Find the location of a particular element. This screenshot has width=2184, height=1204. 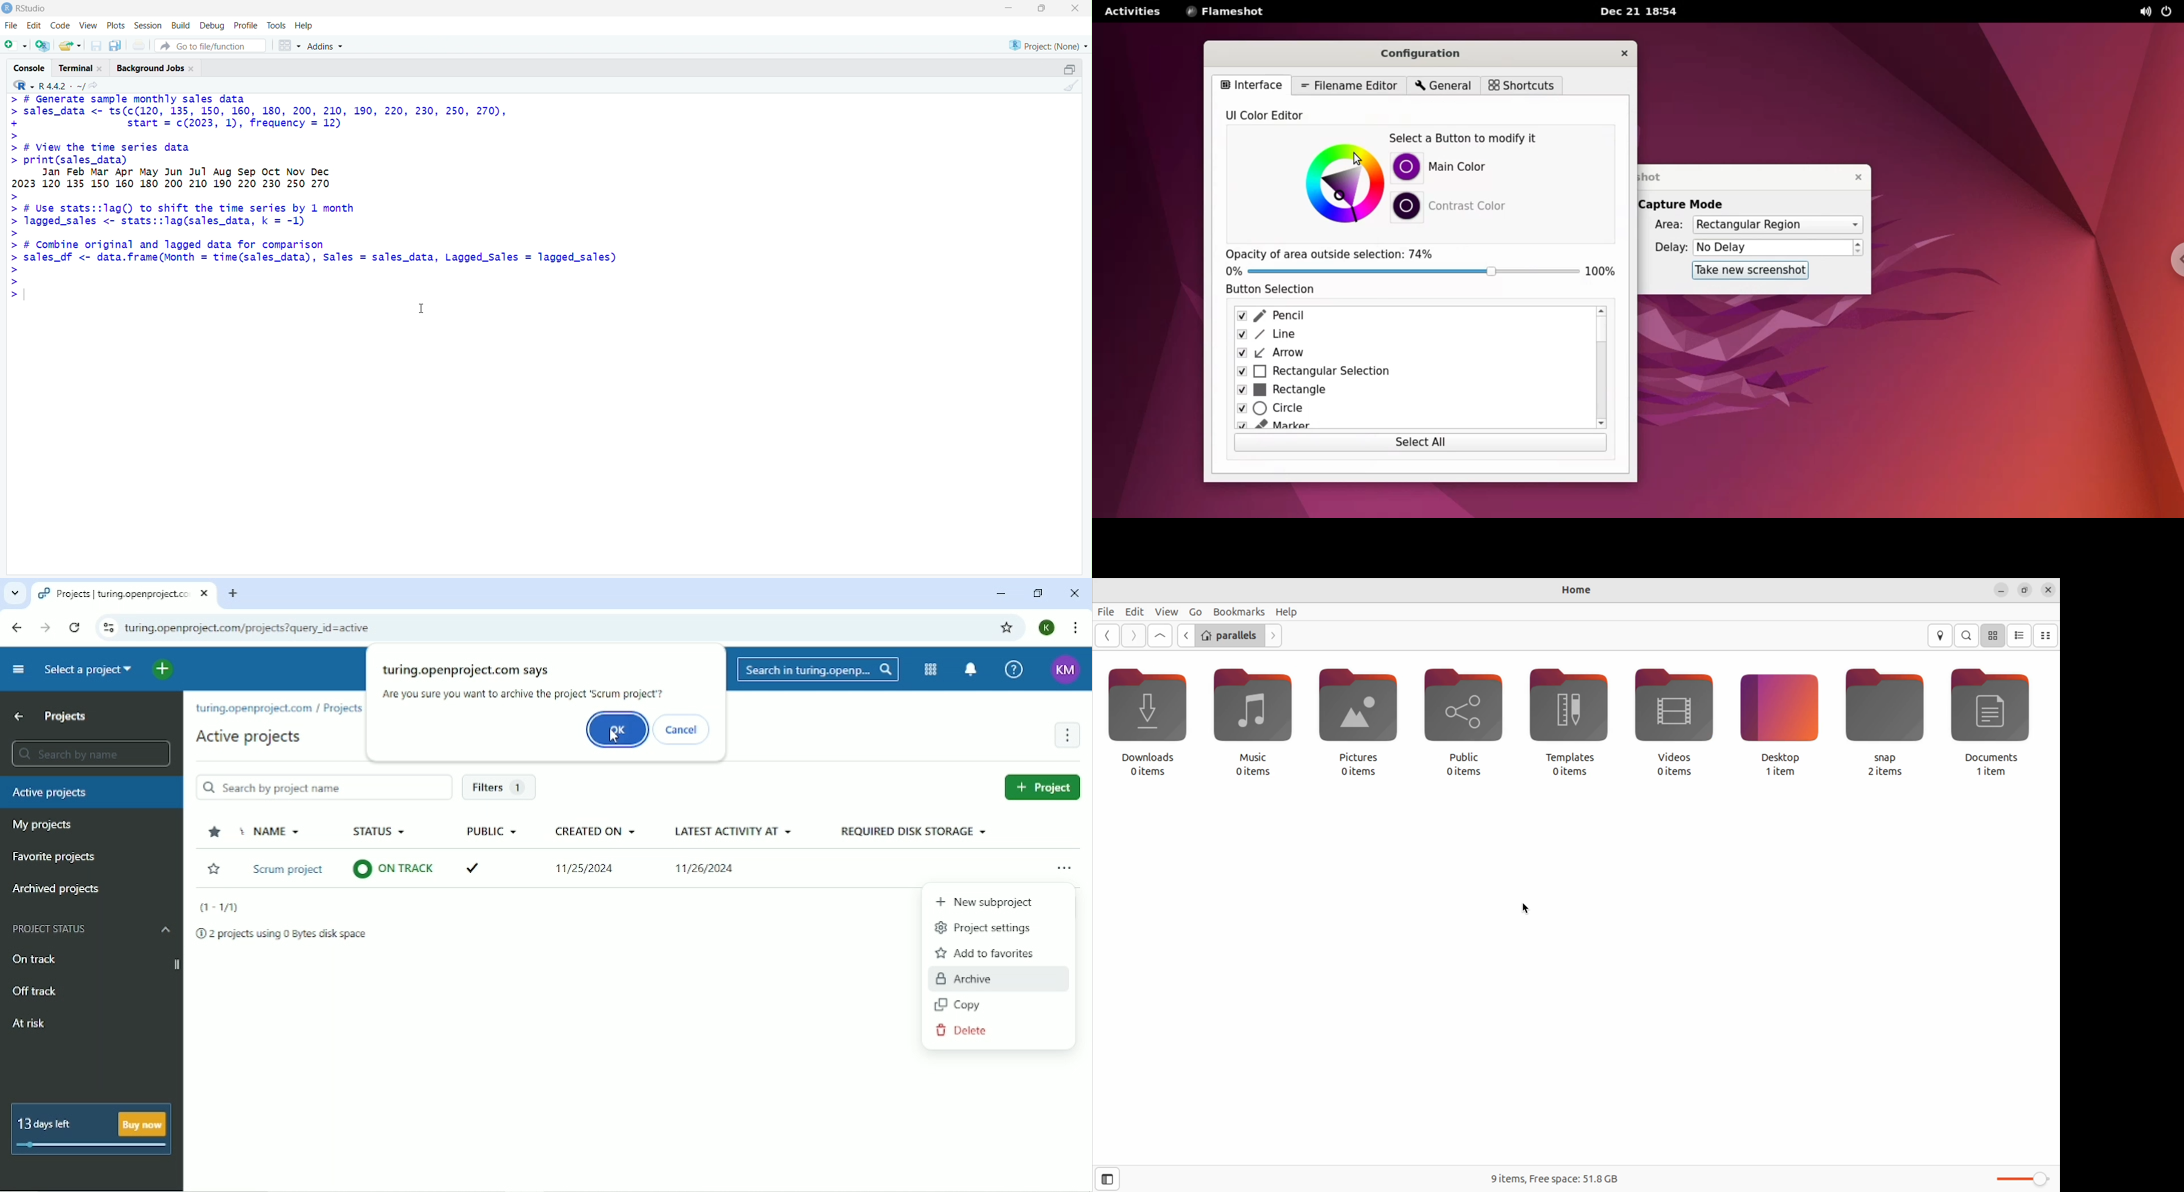

terminal is located at coordinates (79, 68).